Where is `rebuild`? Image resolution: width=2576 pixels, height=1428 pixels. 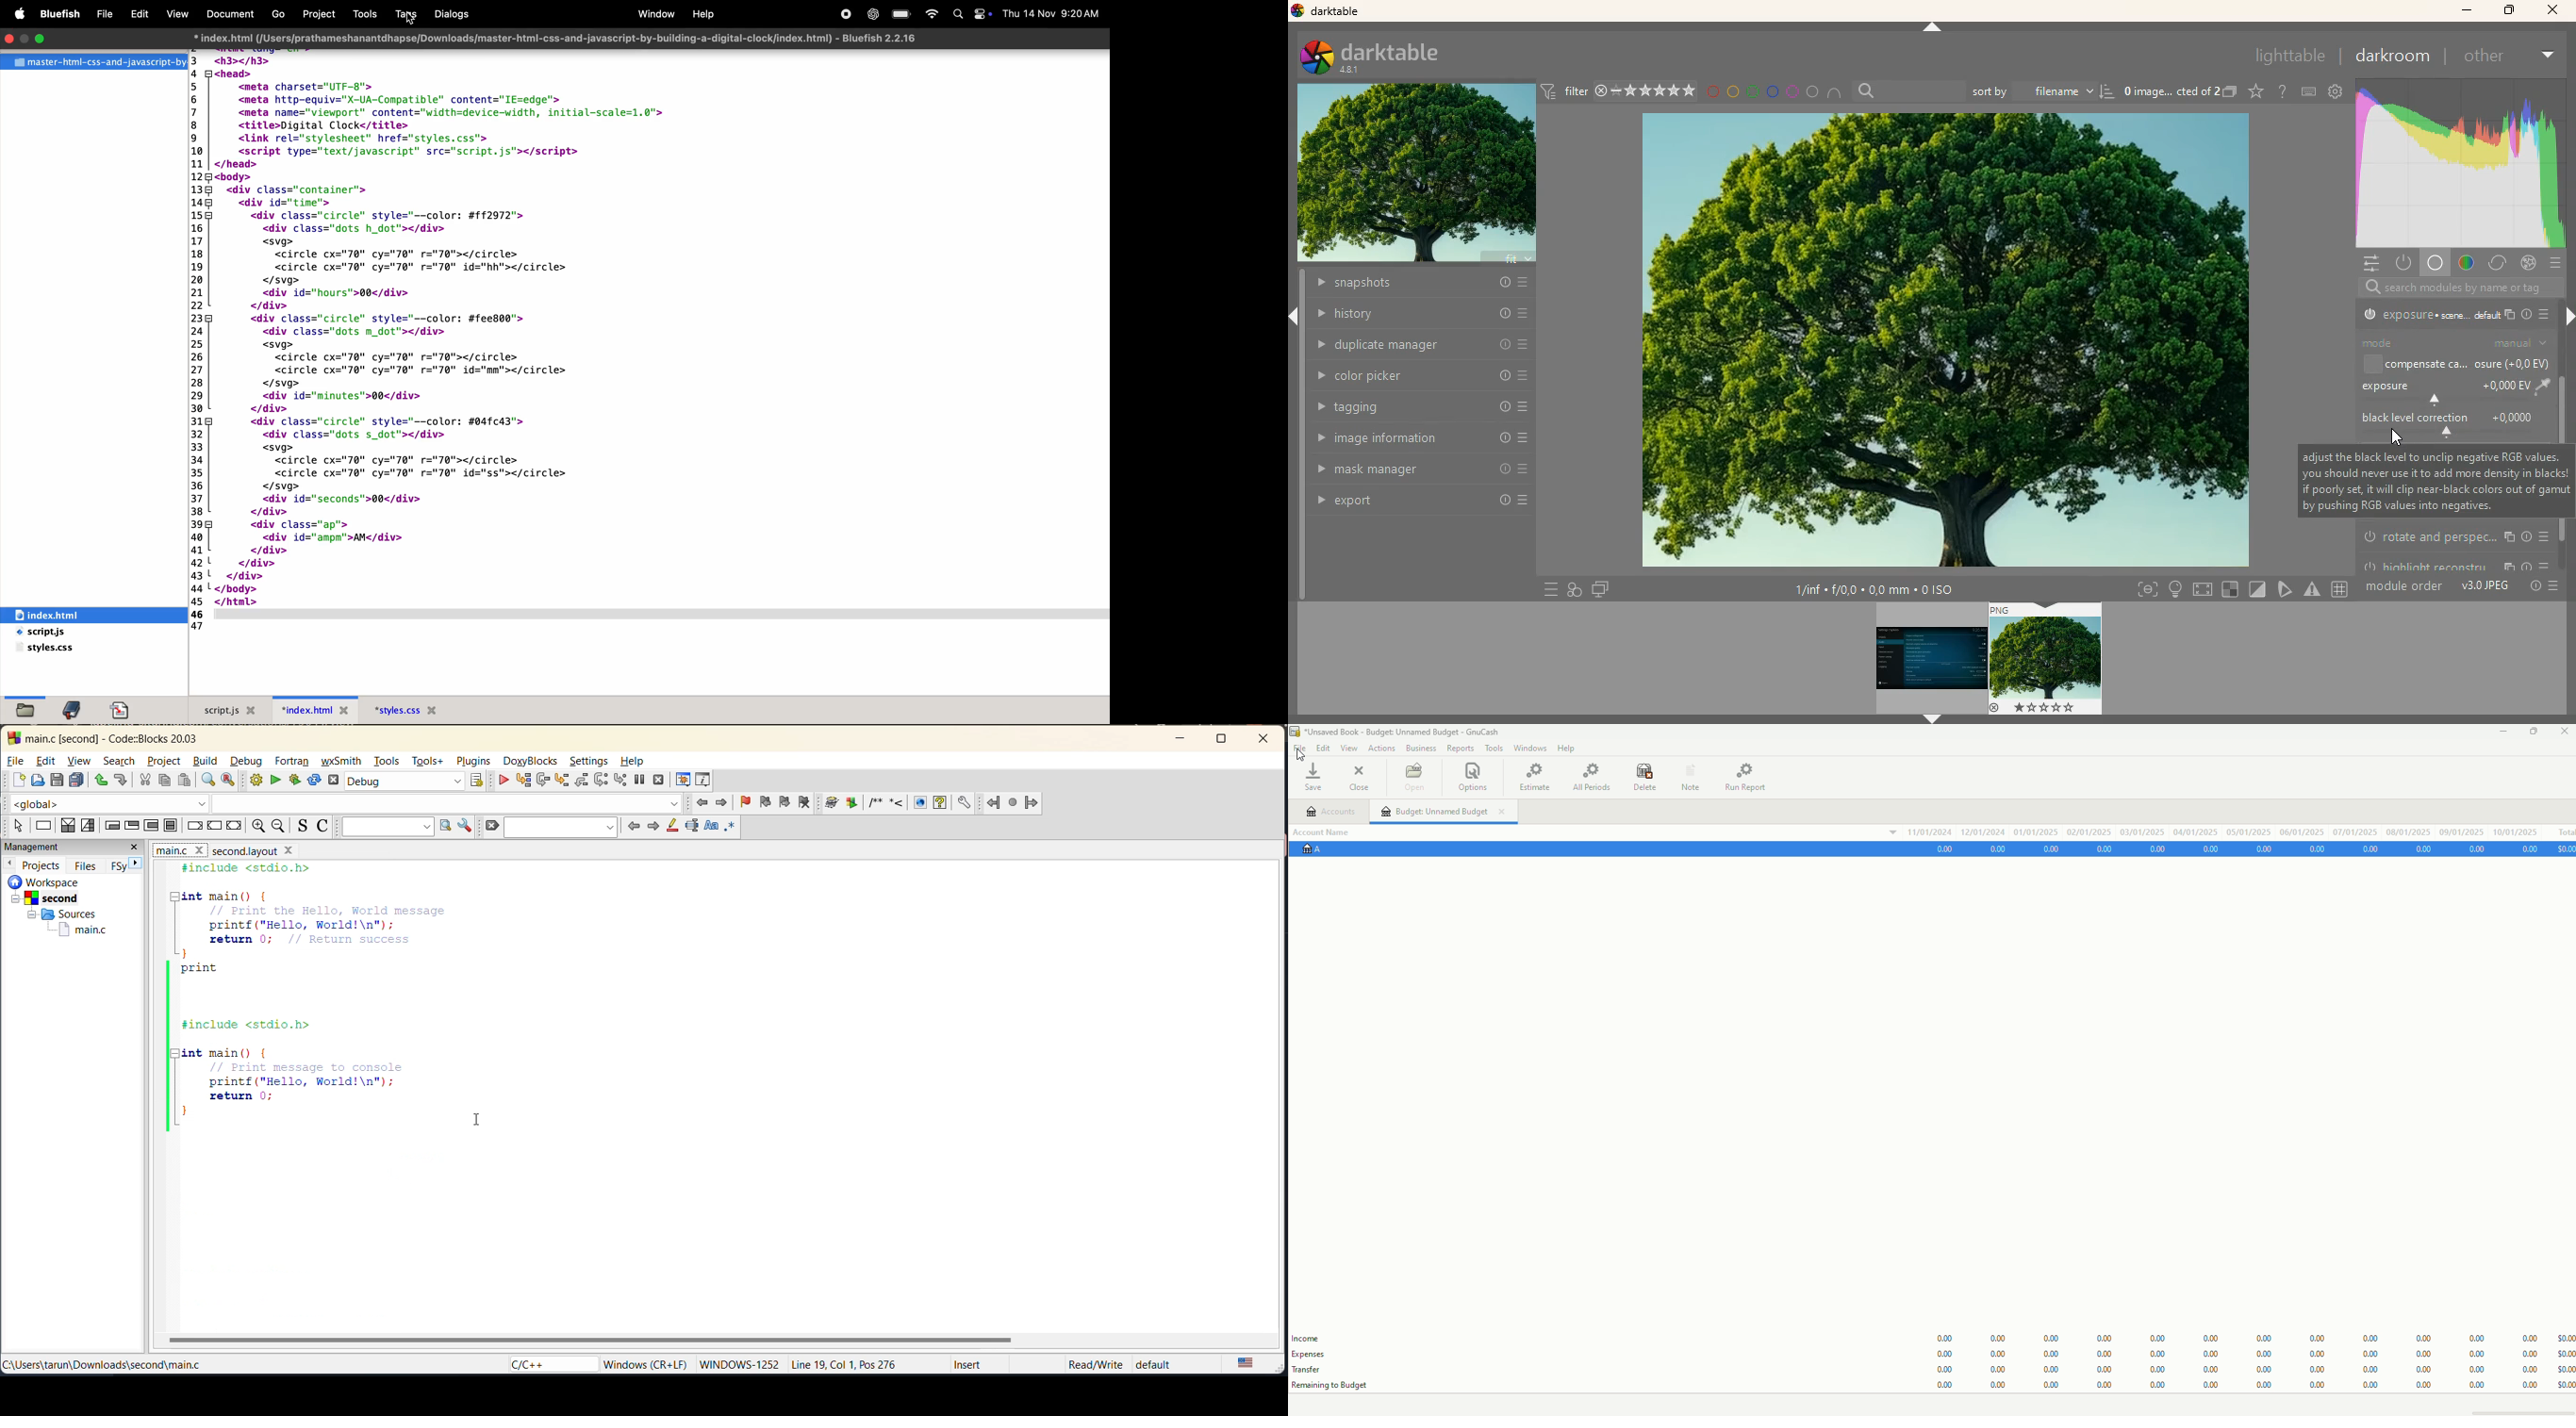 rebuild is located at coordinates (314, 780).